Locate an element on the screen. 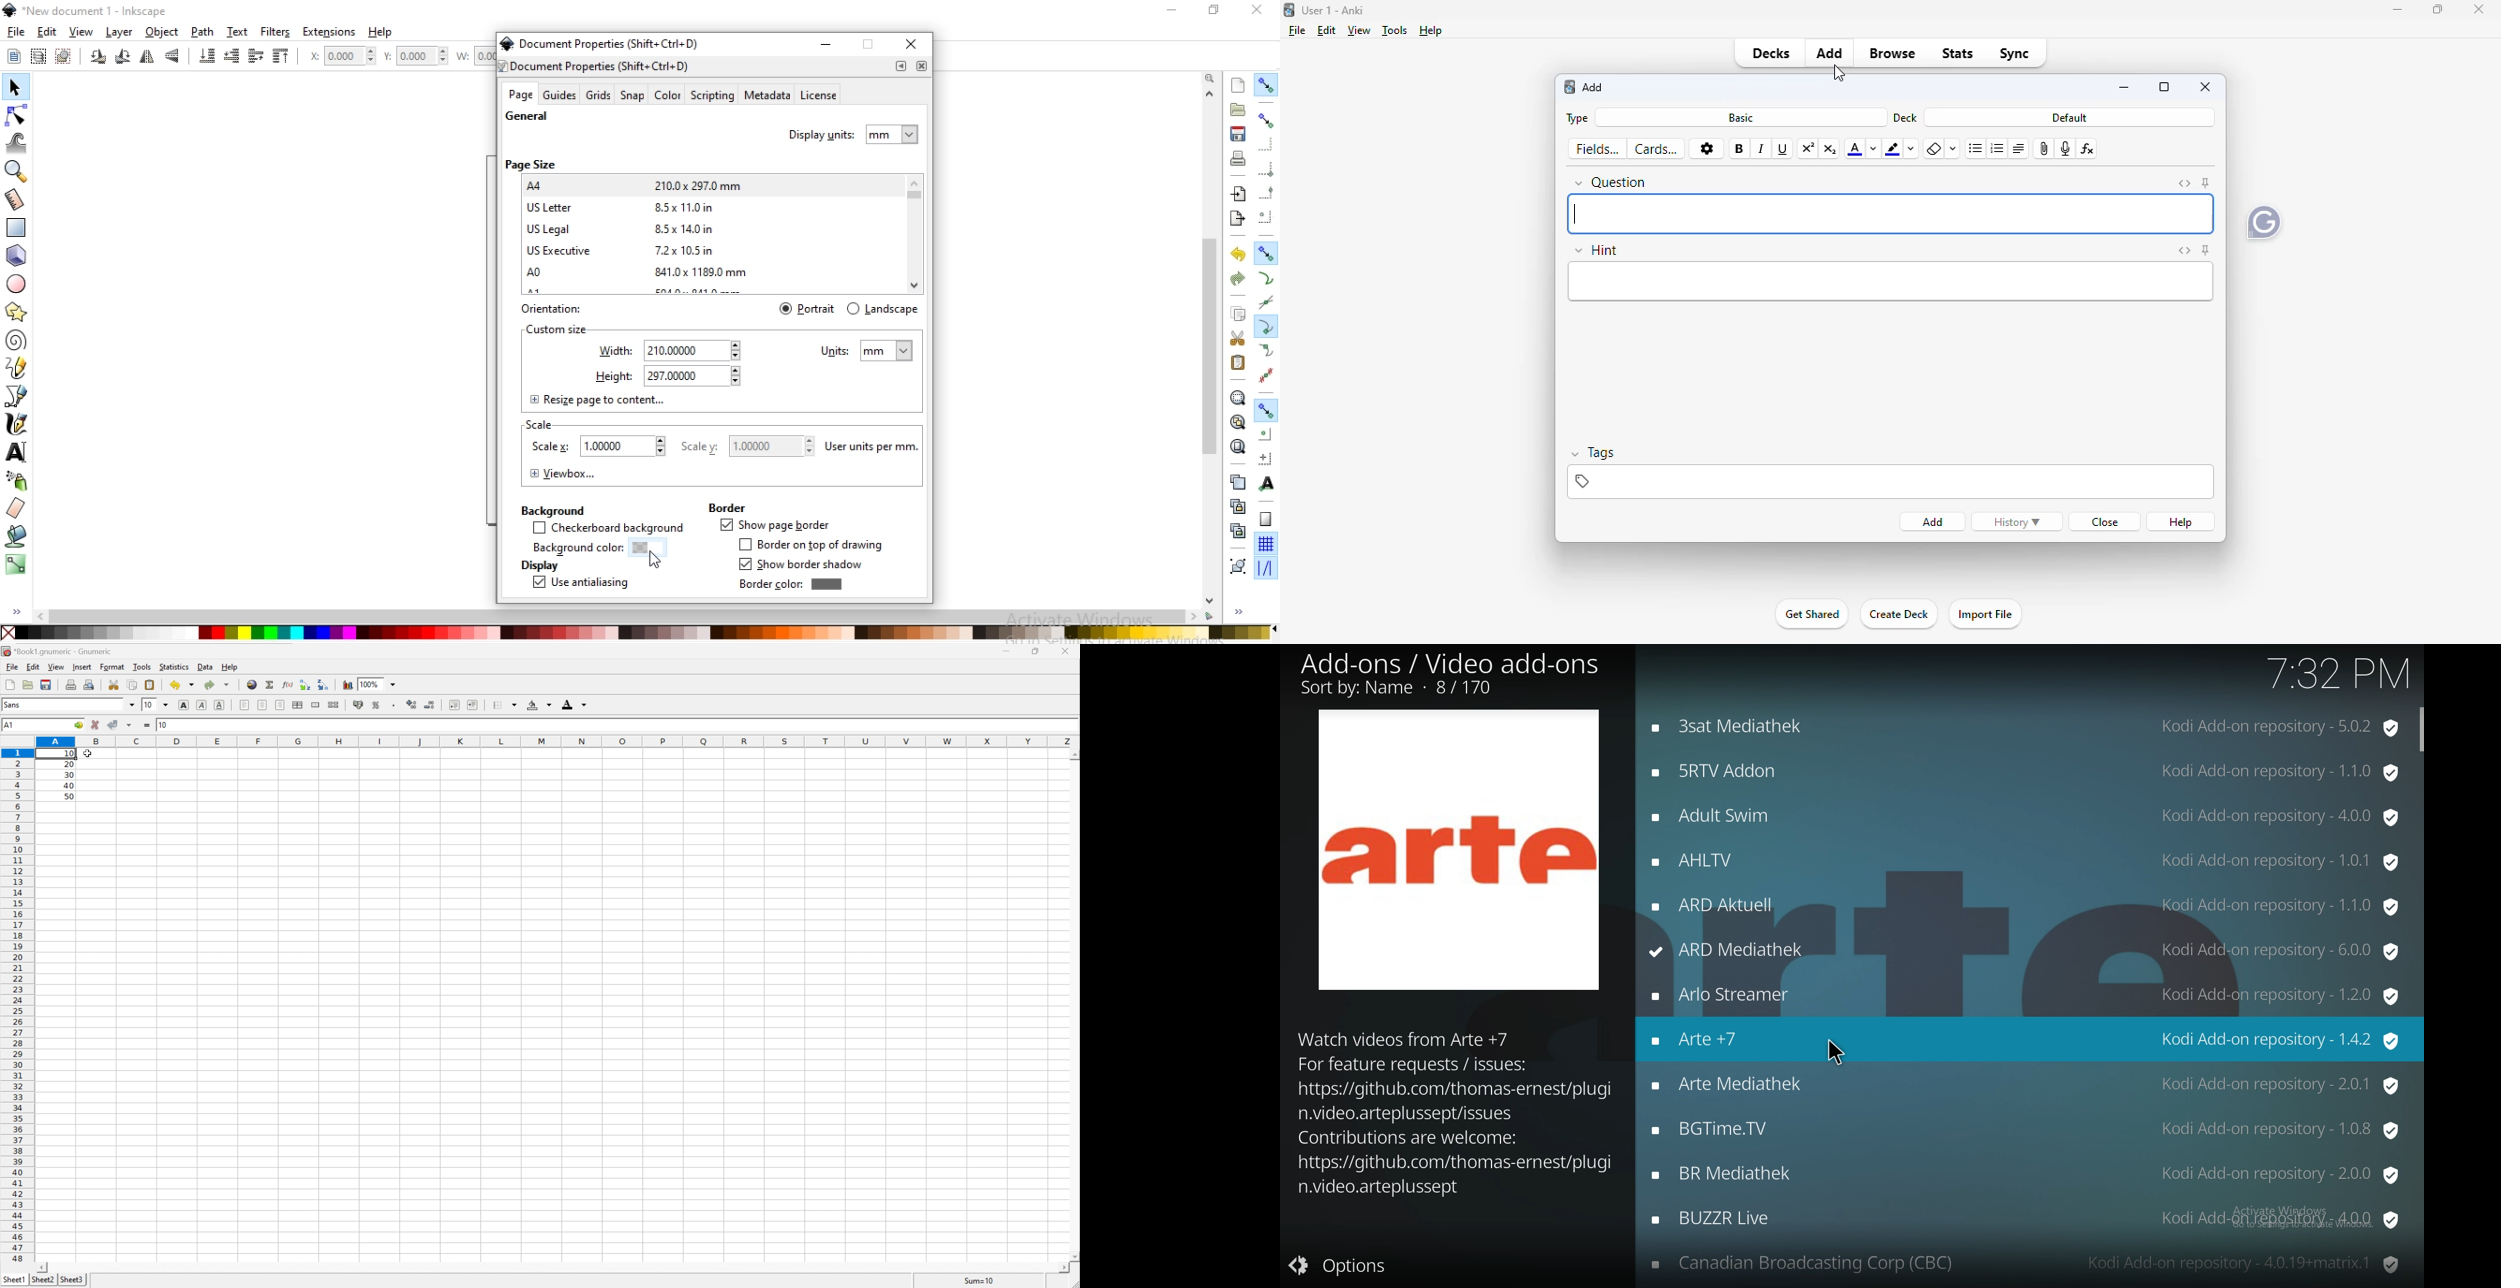  minimize is located at coordinates (826, 44).